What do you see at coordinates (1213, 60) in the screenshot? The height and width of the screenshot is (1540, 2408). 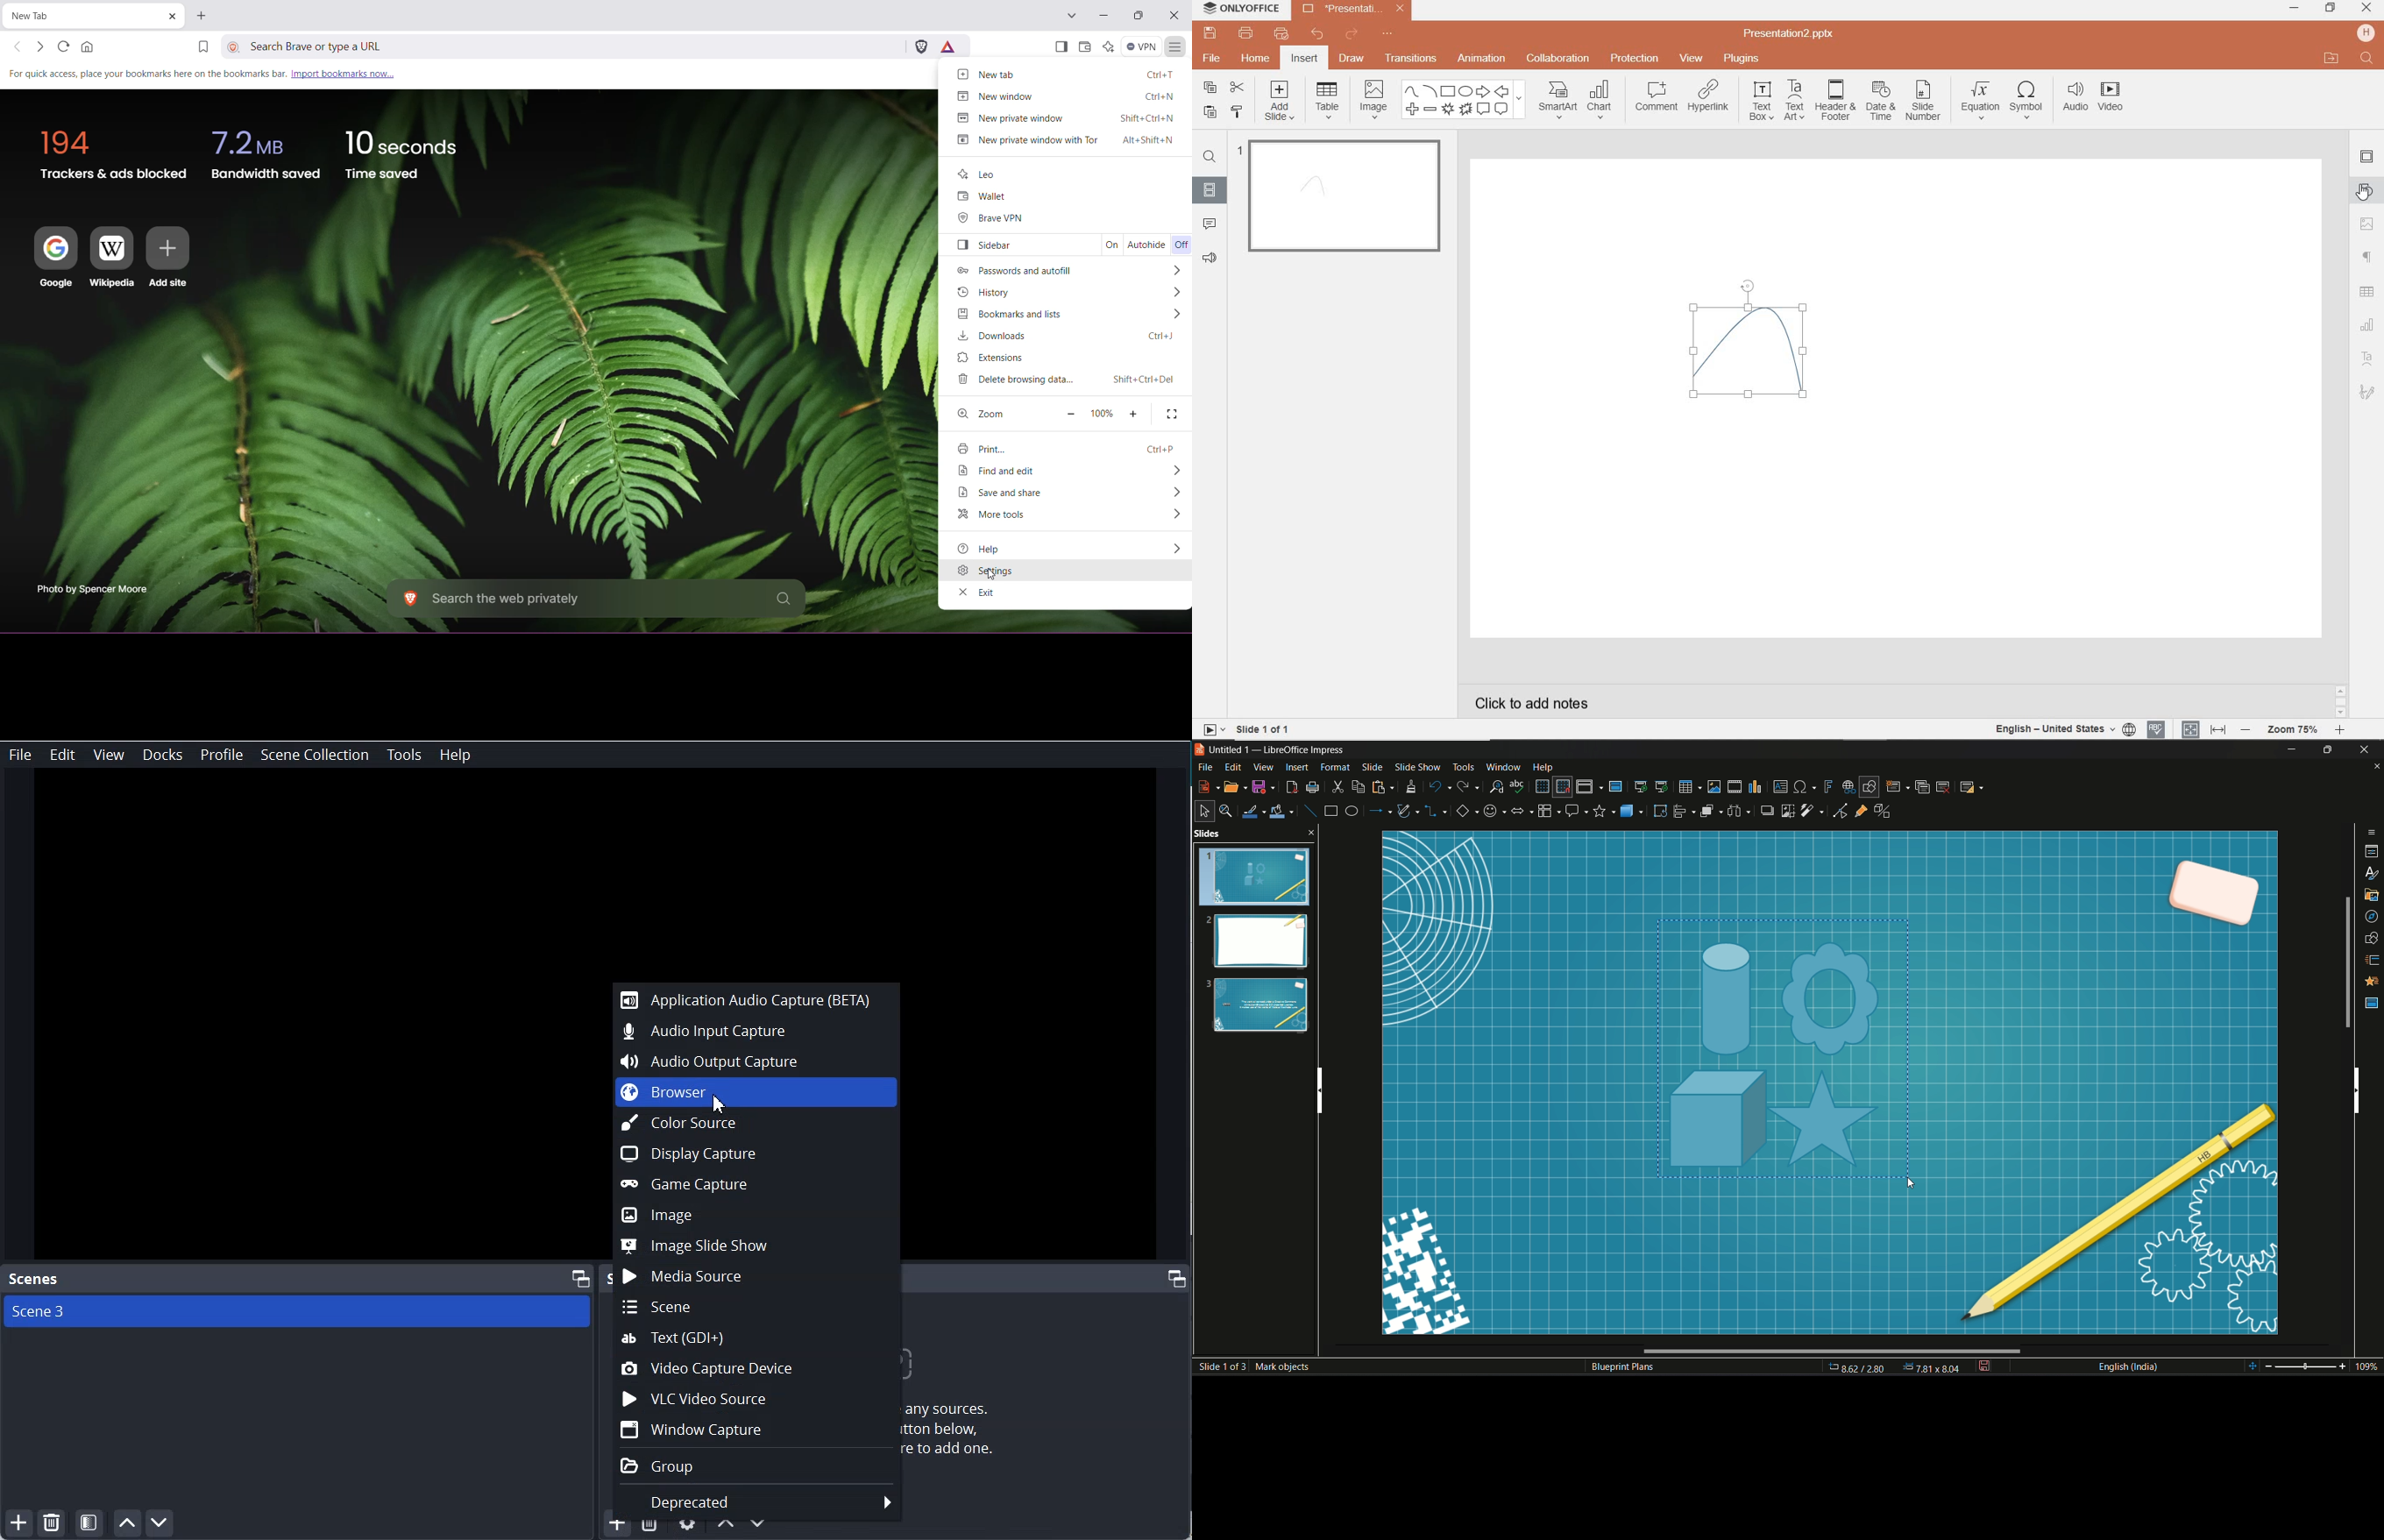 I see `FILE ` at bounding box center [1213, 60].